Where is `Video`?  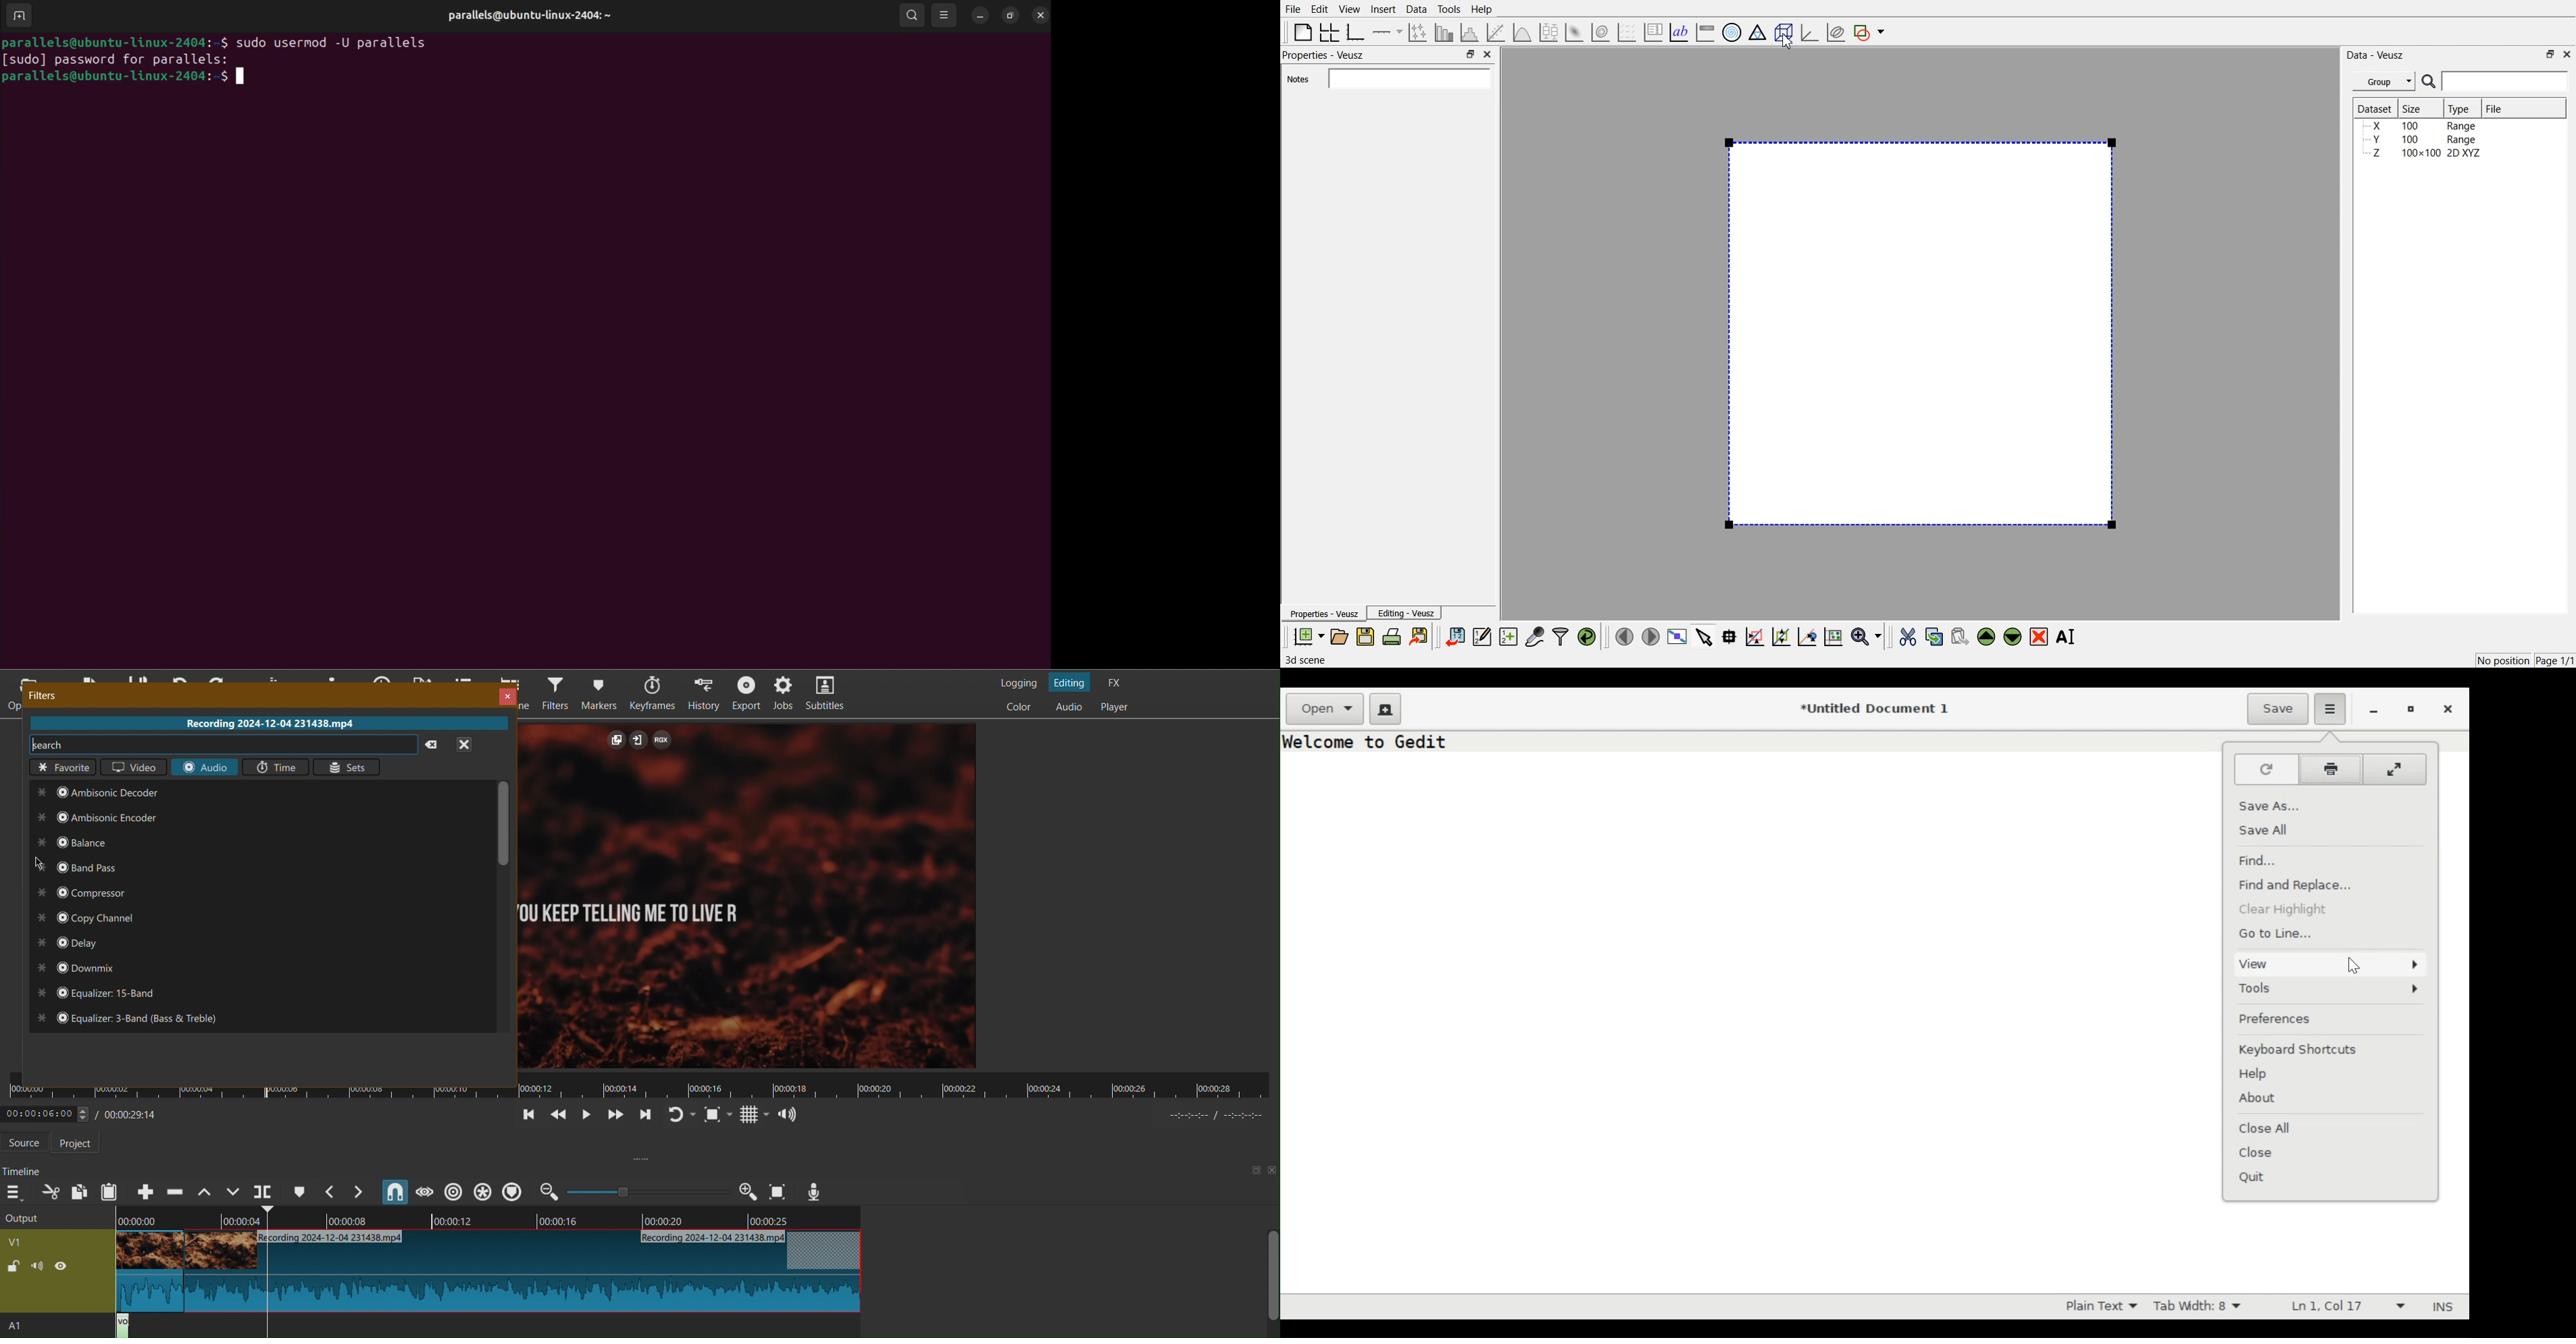 Video is located at coordinates (131, 766).